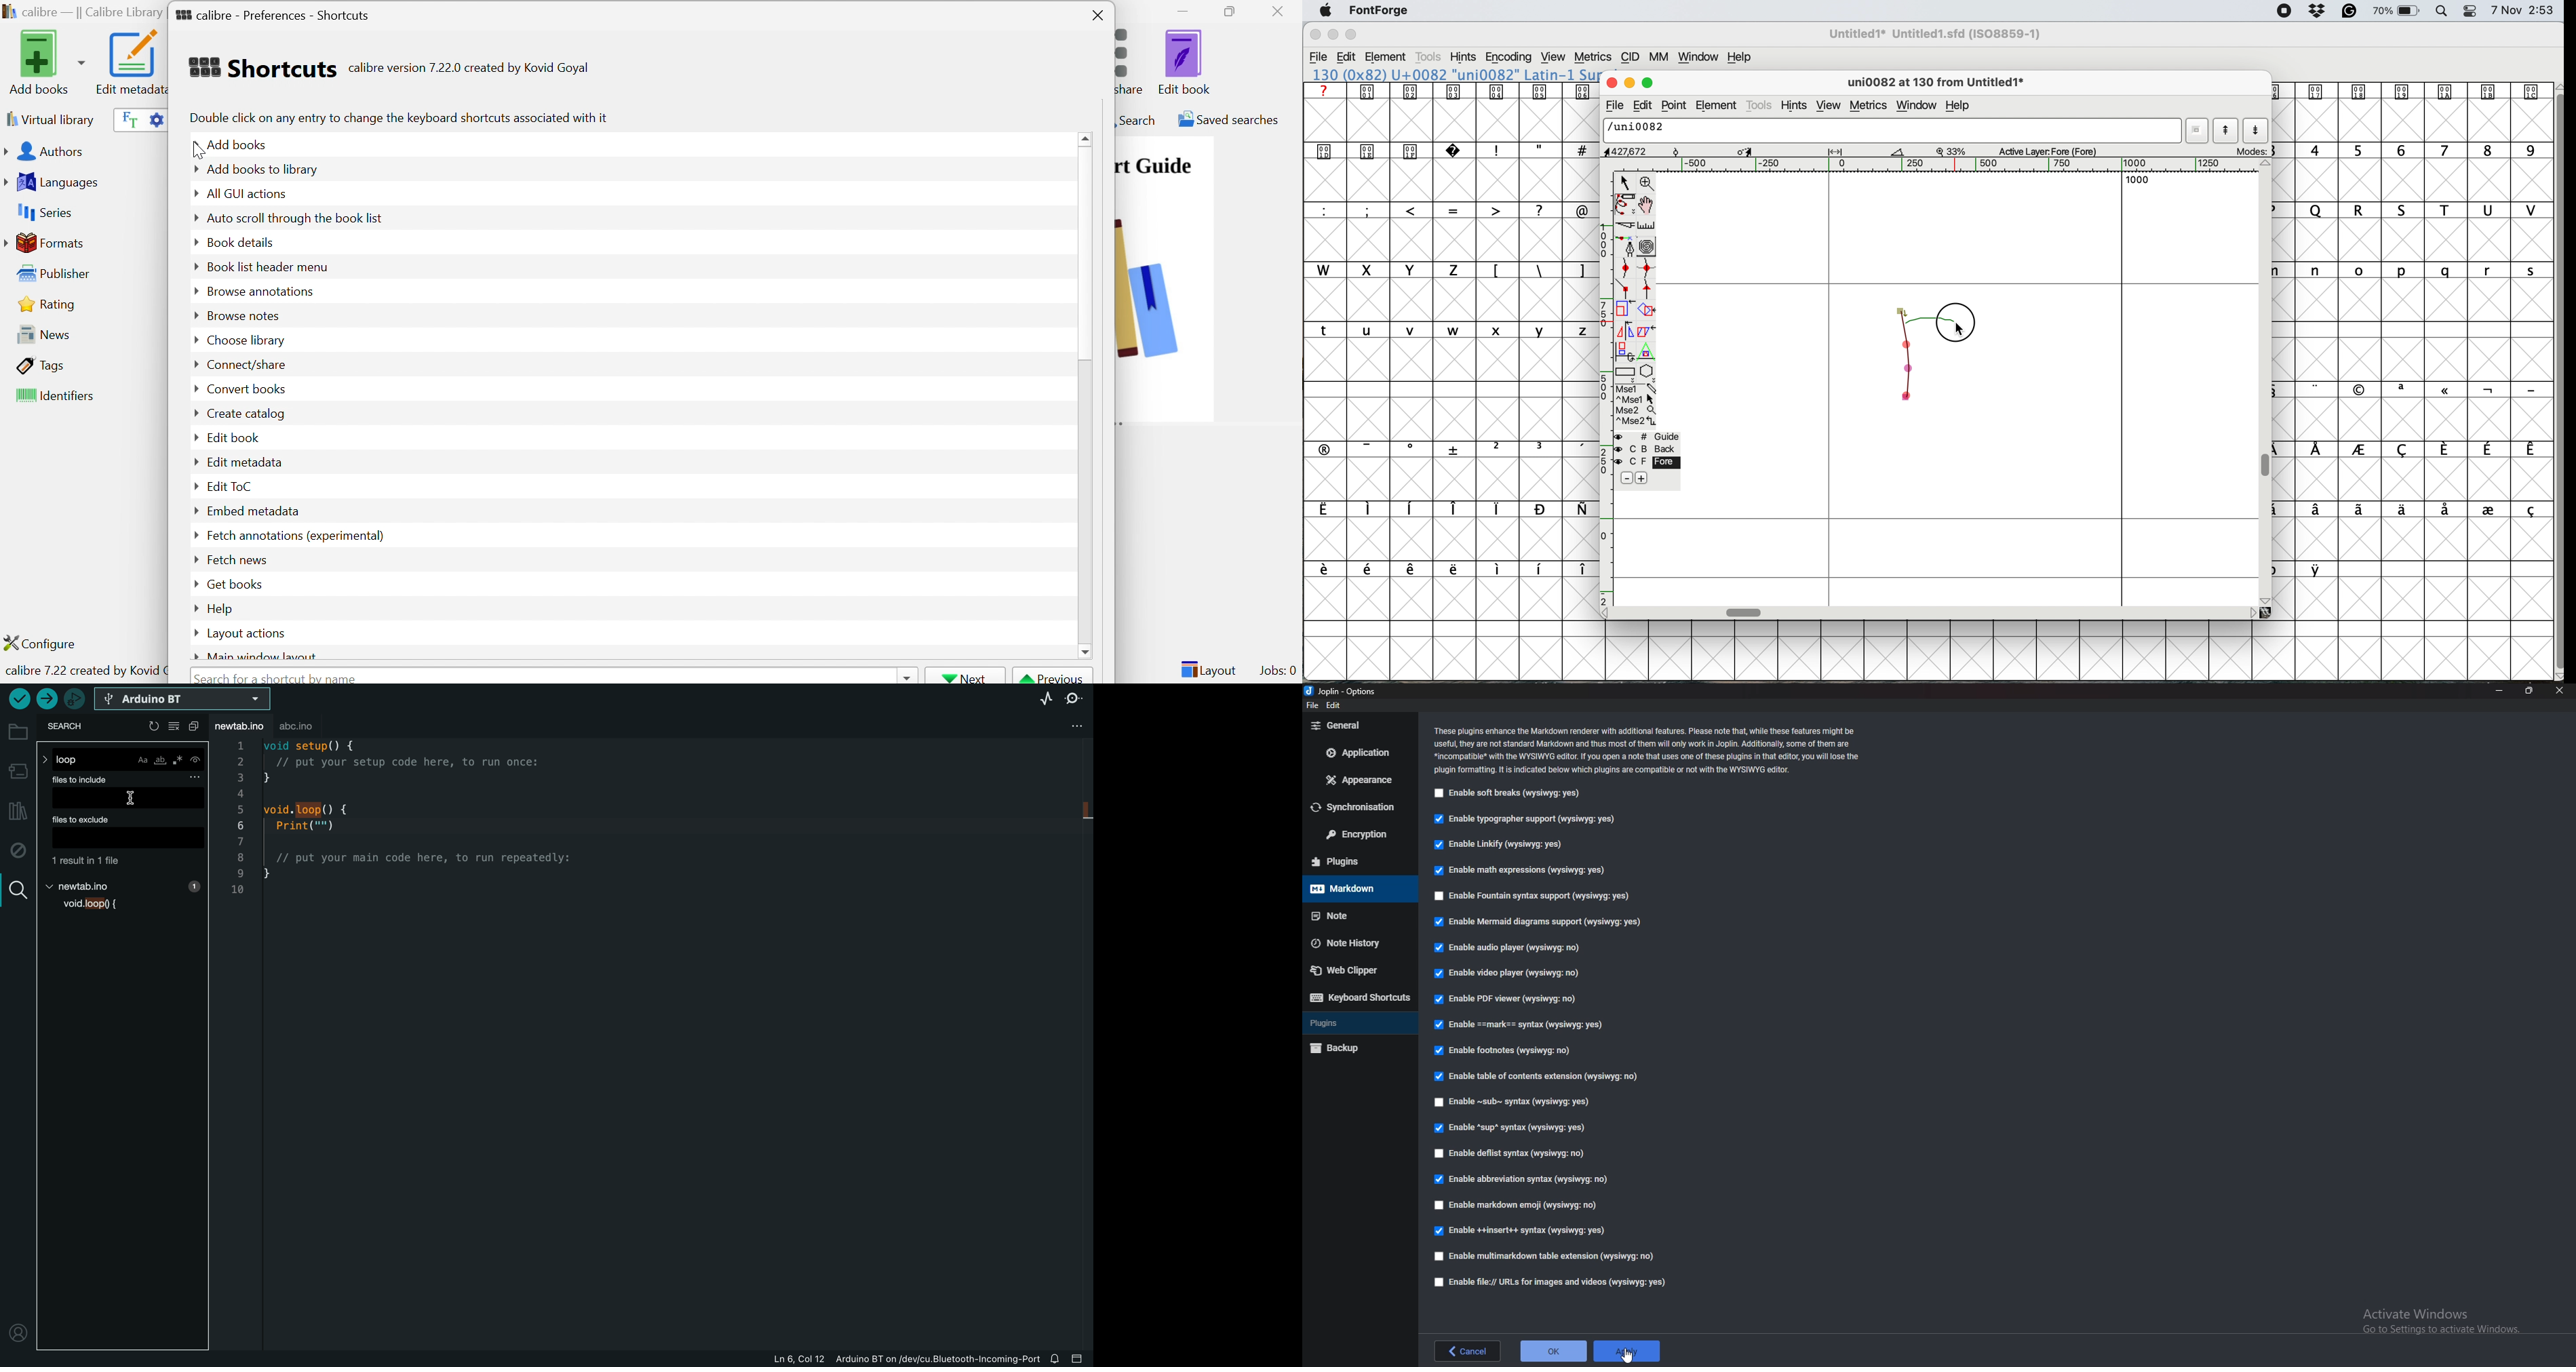 This screenshot has width=2576, height=1372. I want to click on enable fountain syntax support, so click(1537, 896).